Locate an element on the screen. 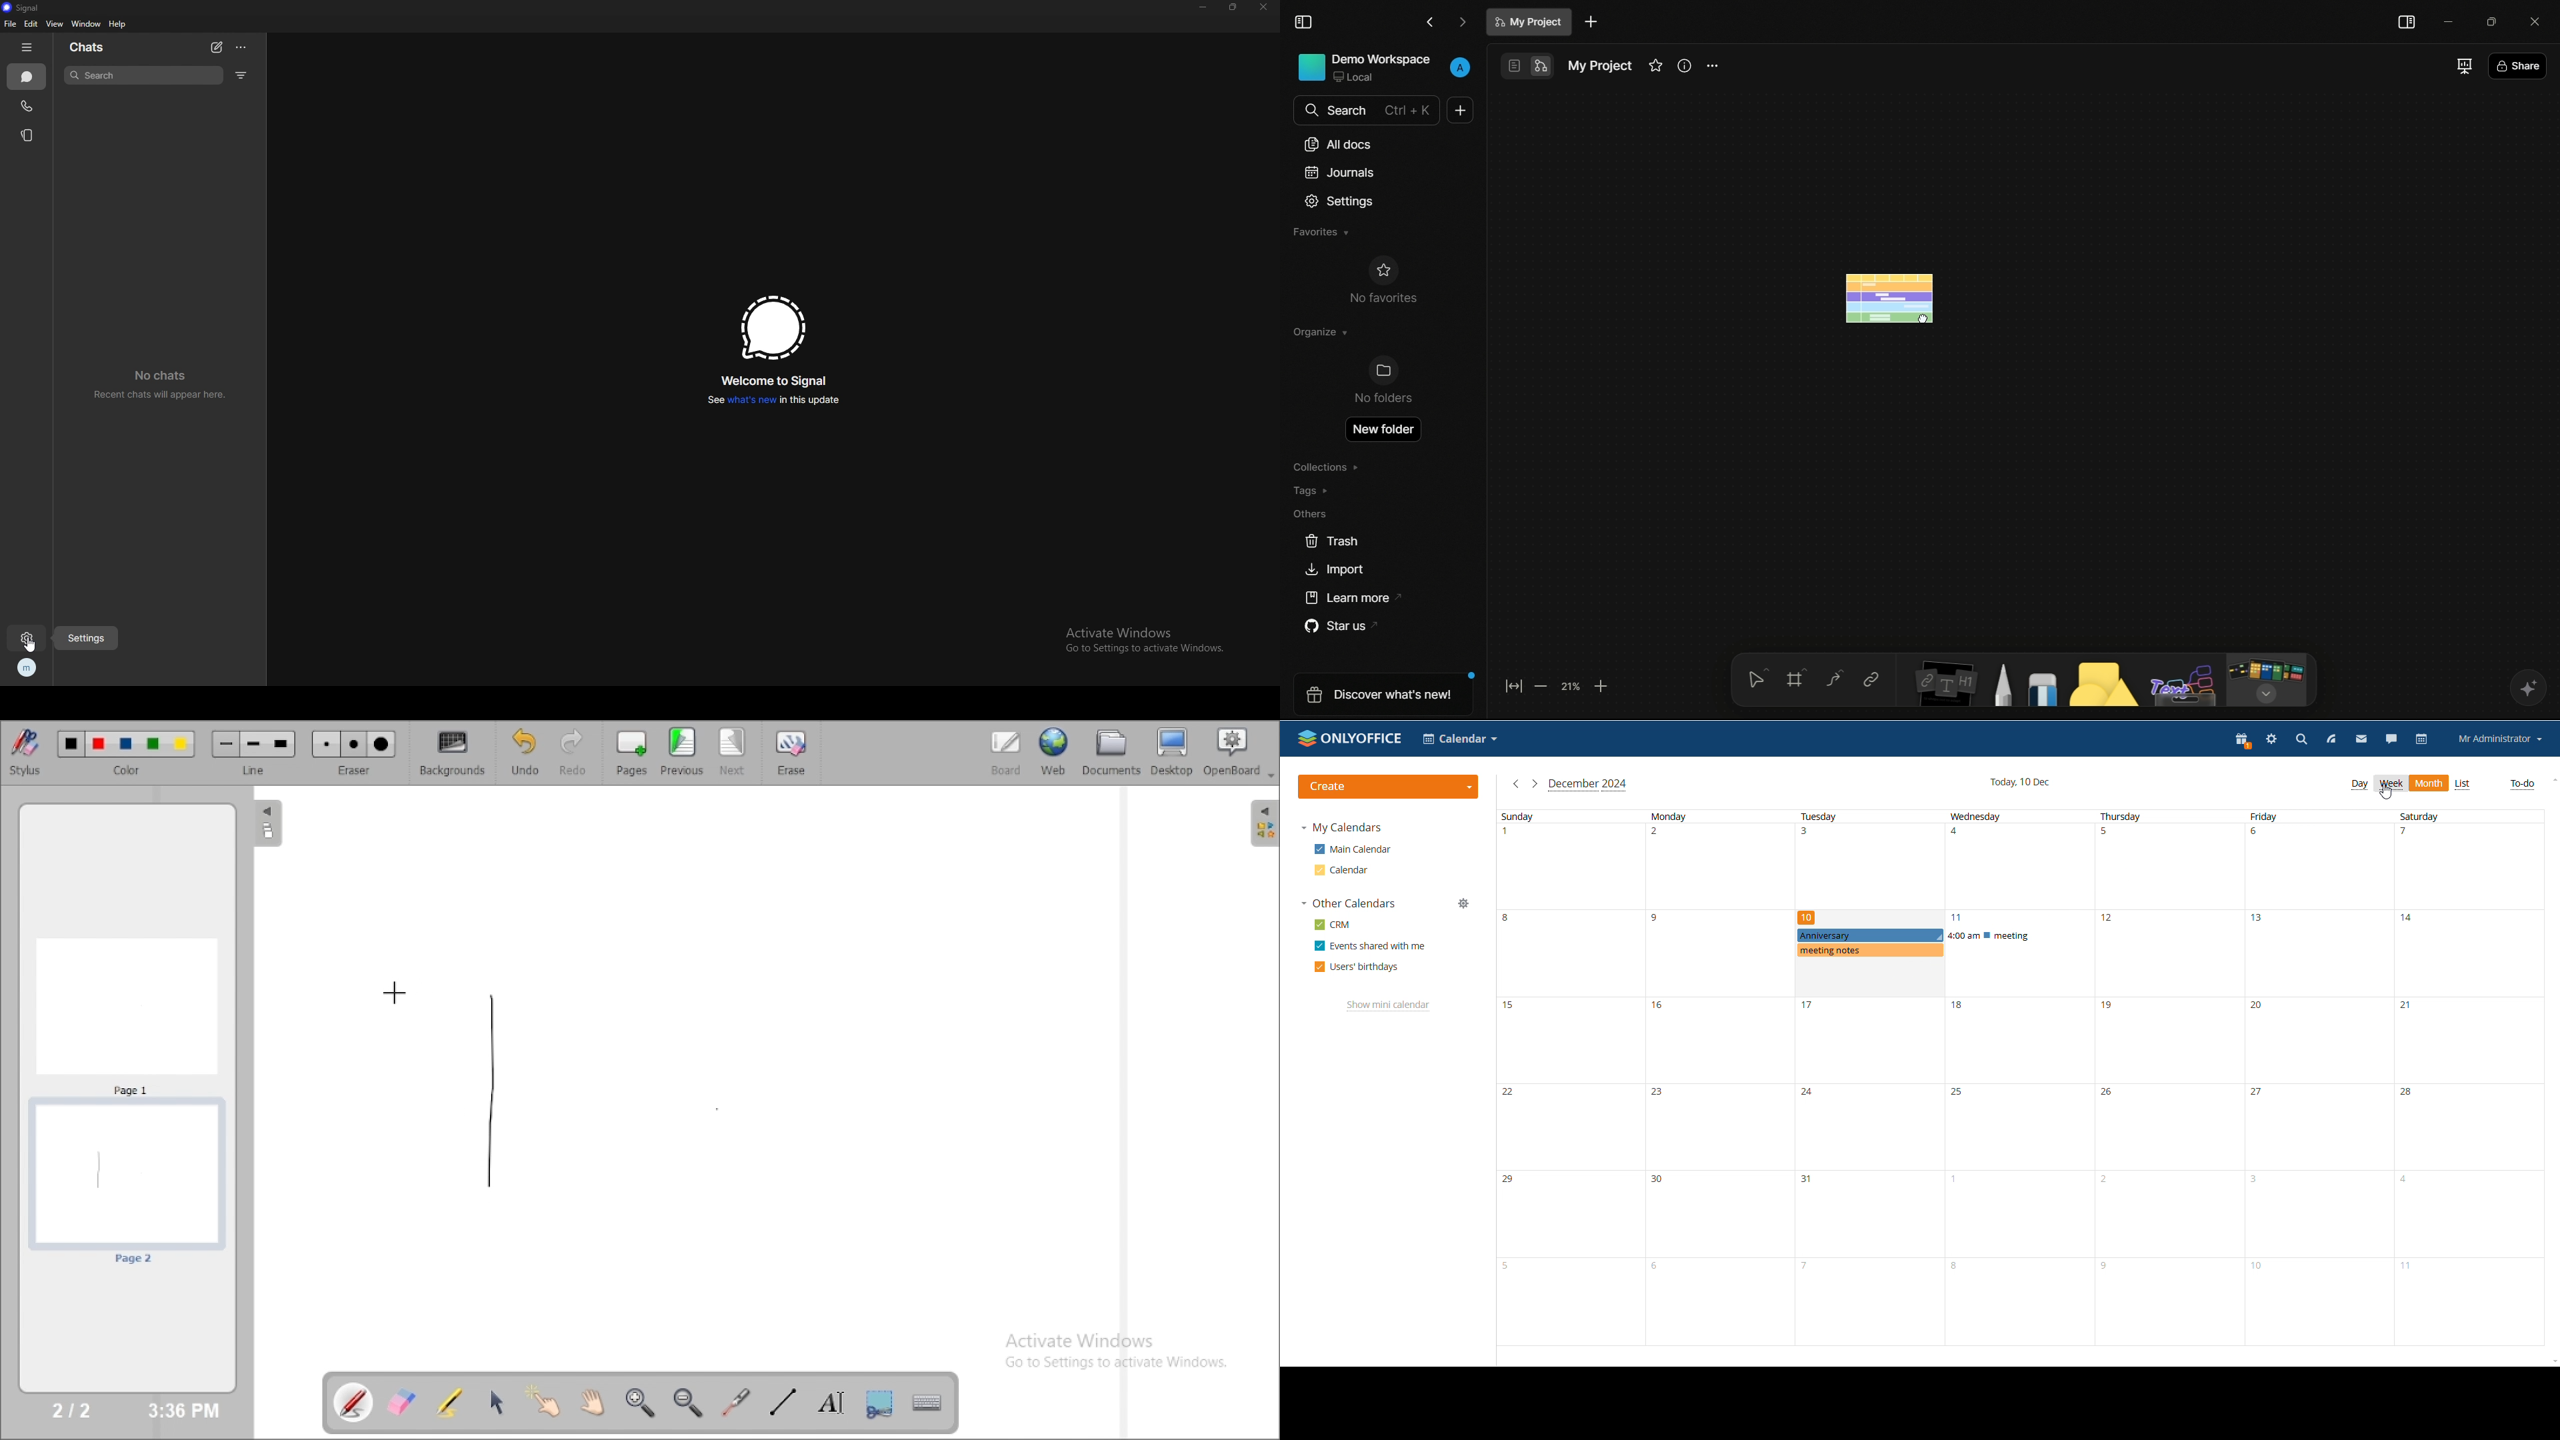 This screenshot has width=2576, height=1456. welcome to signal is located at coordinates (778, 381).